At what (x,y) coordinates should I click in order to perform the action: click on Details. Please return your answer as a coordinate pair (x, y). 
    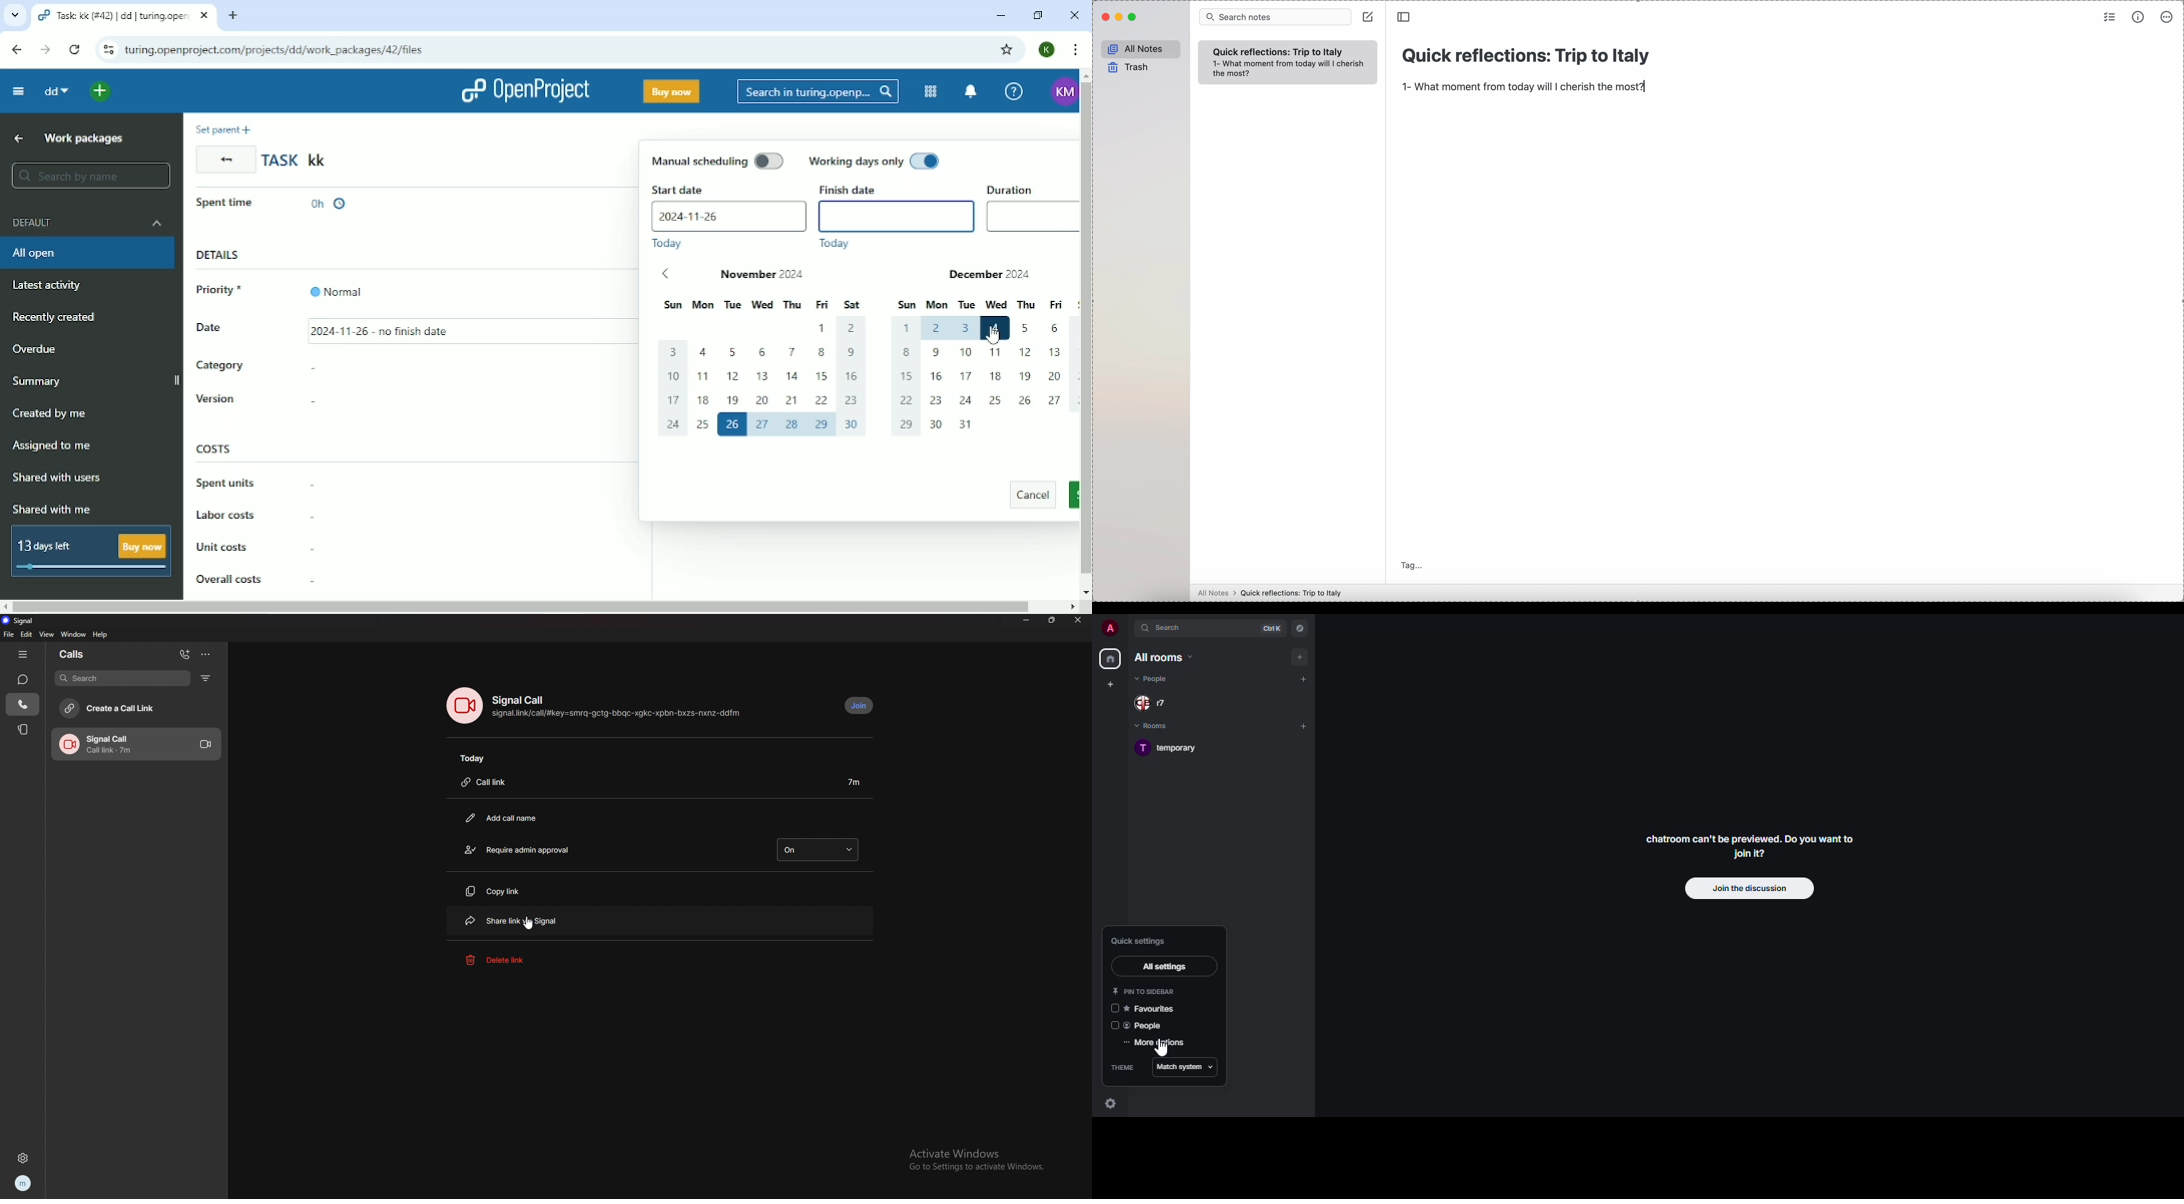
    Looking at the image, I should click on (218, 256).